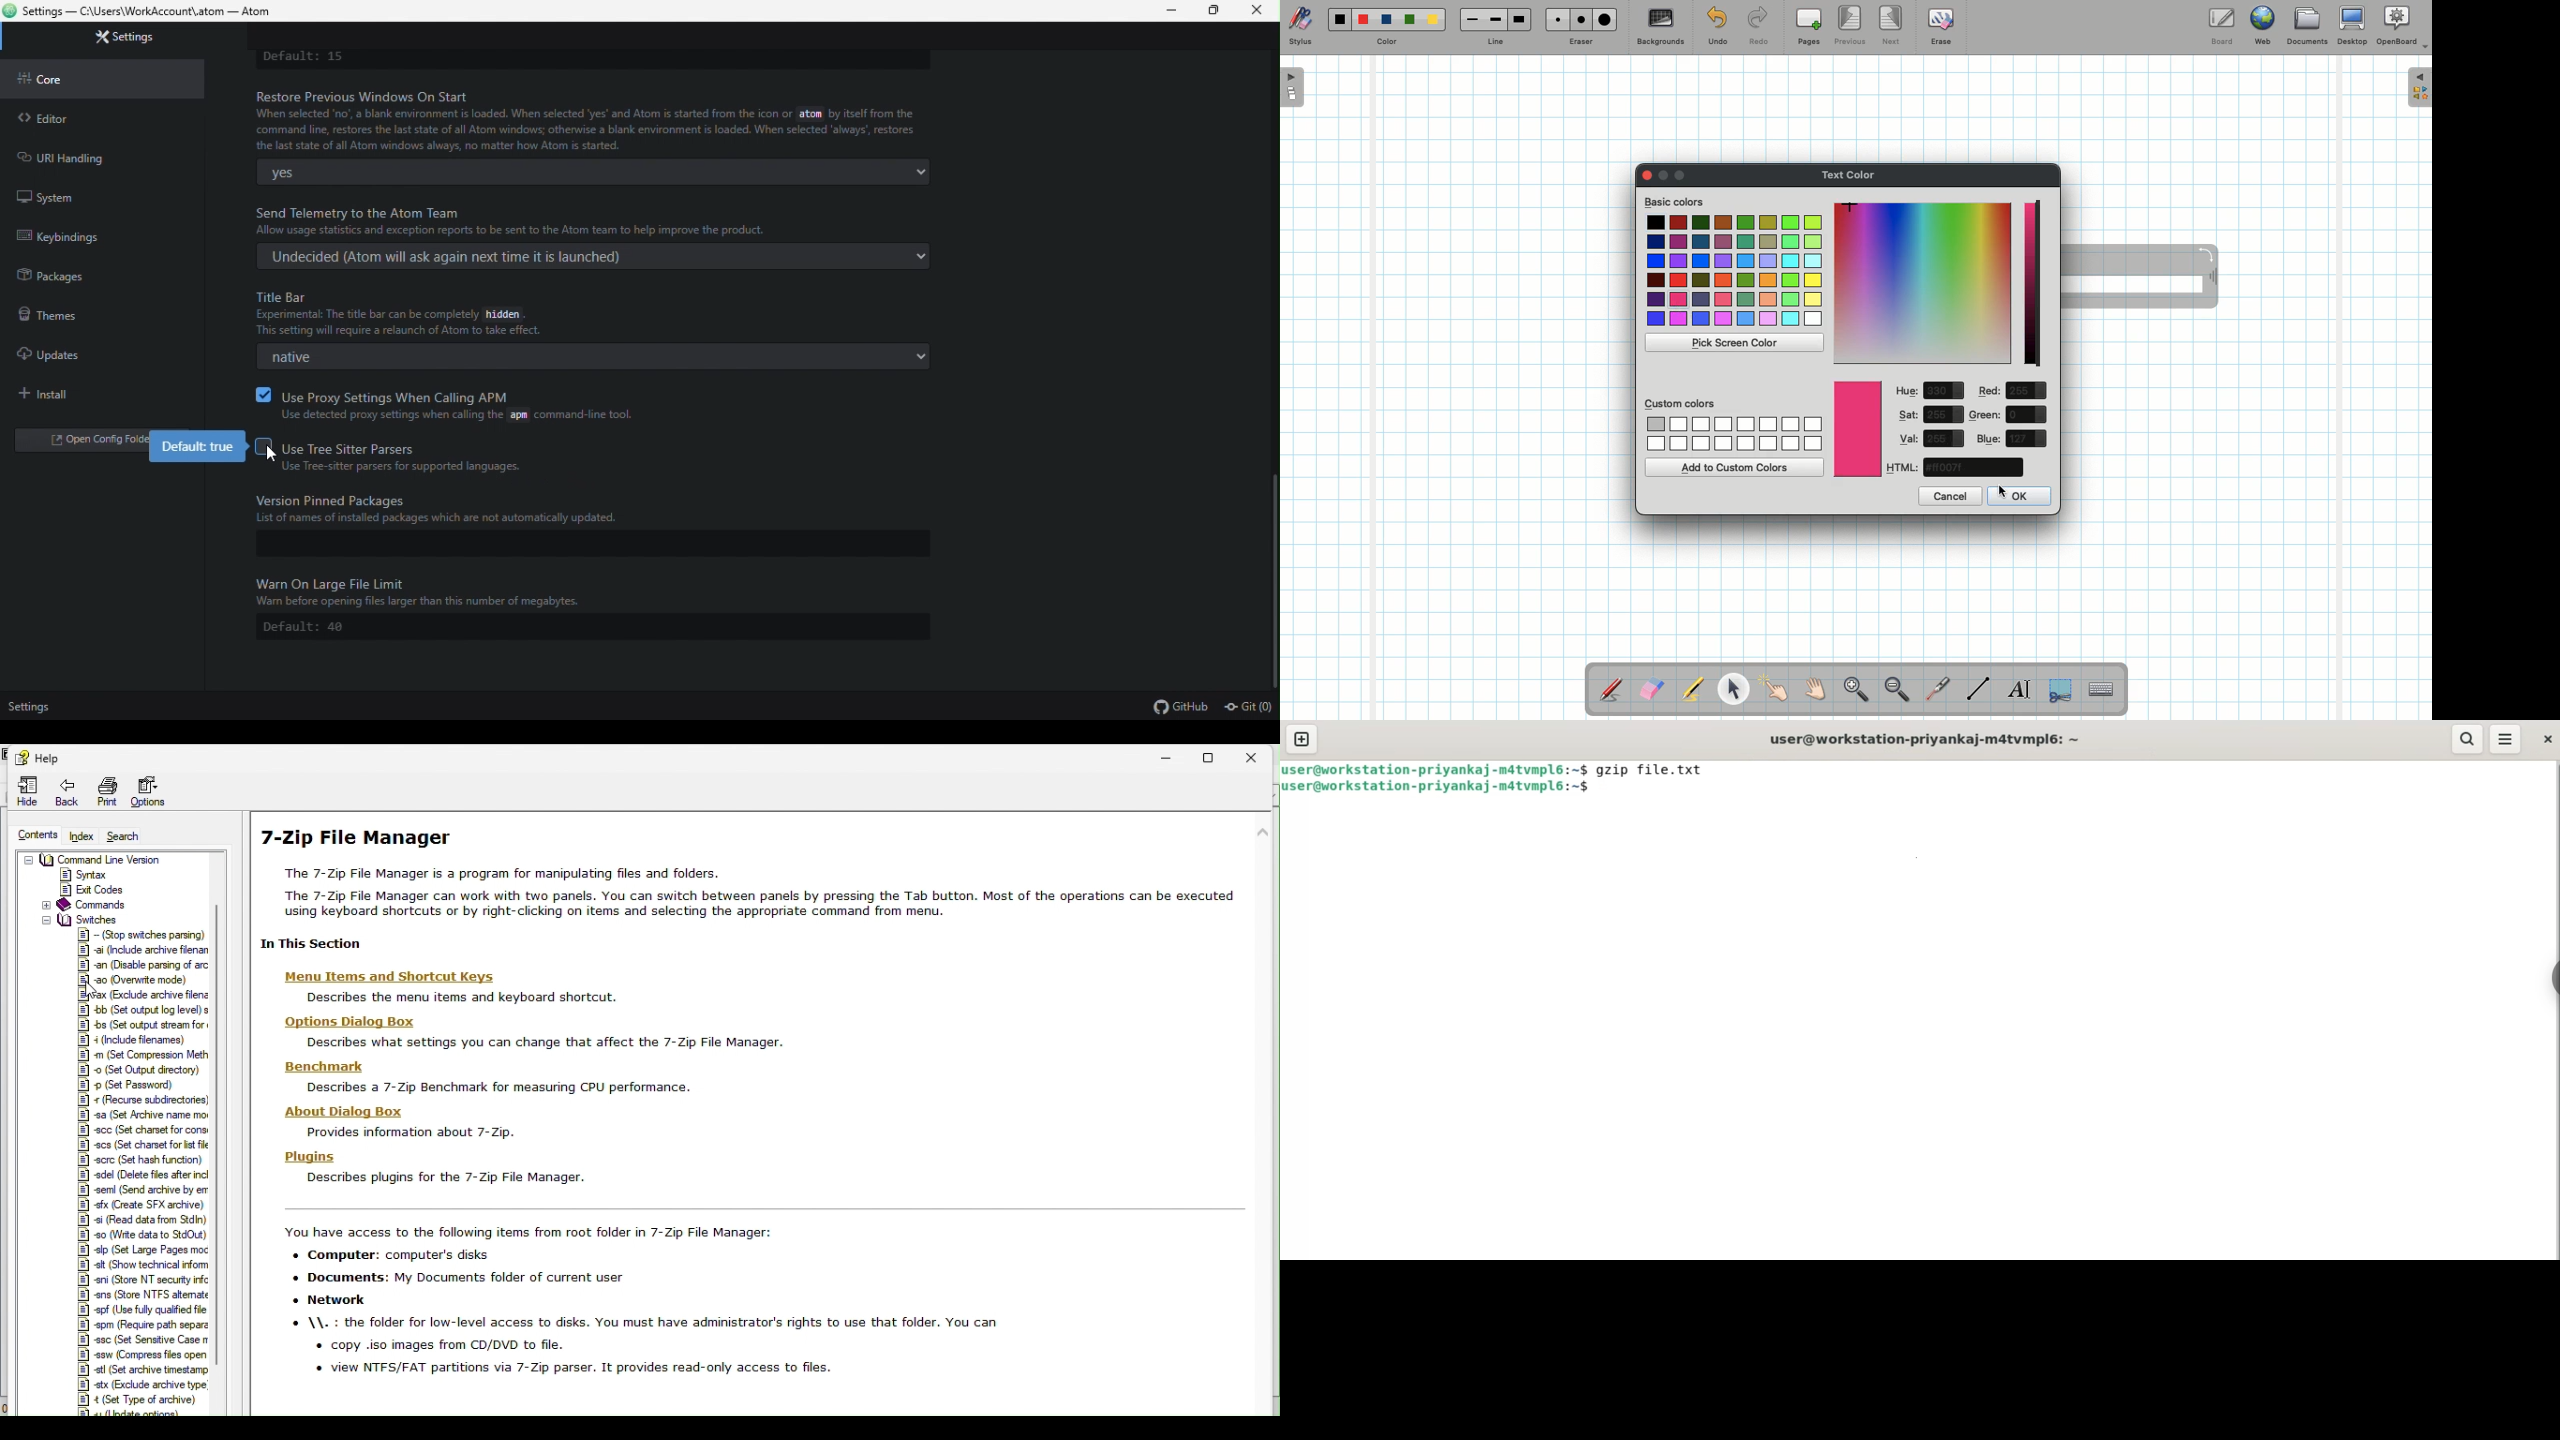 The image size is (2576, 1456). Describe the element at coordinates (109, 792) in the screenshot. I see `Print` at that location.